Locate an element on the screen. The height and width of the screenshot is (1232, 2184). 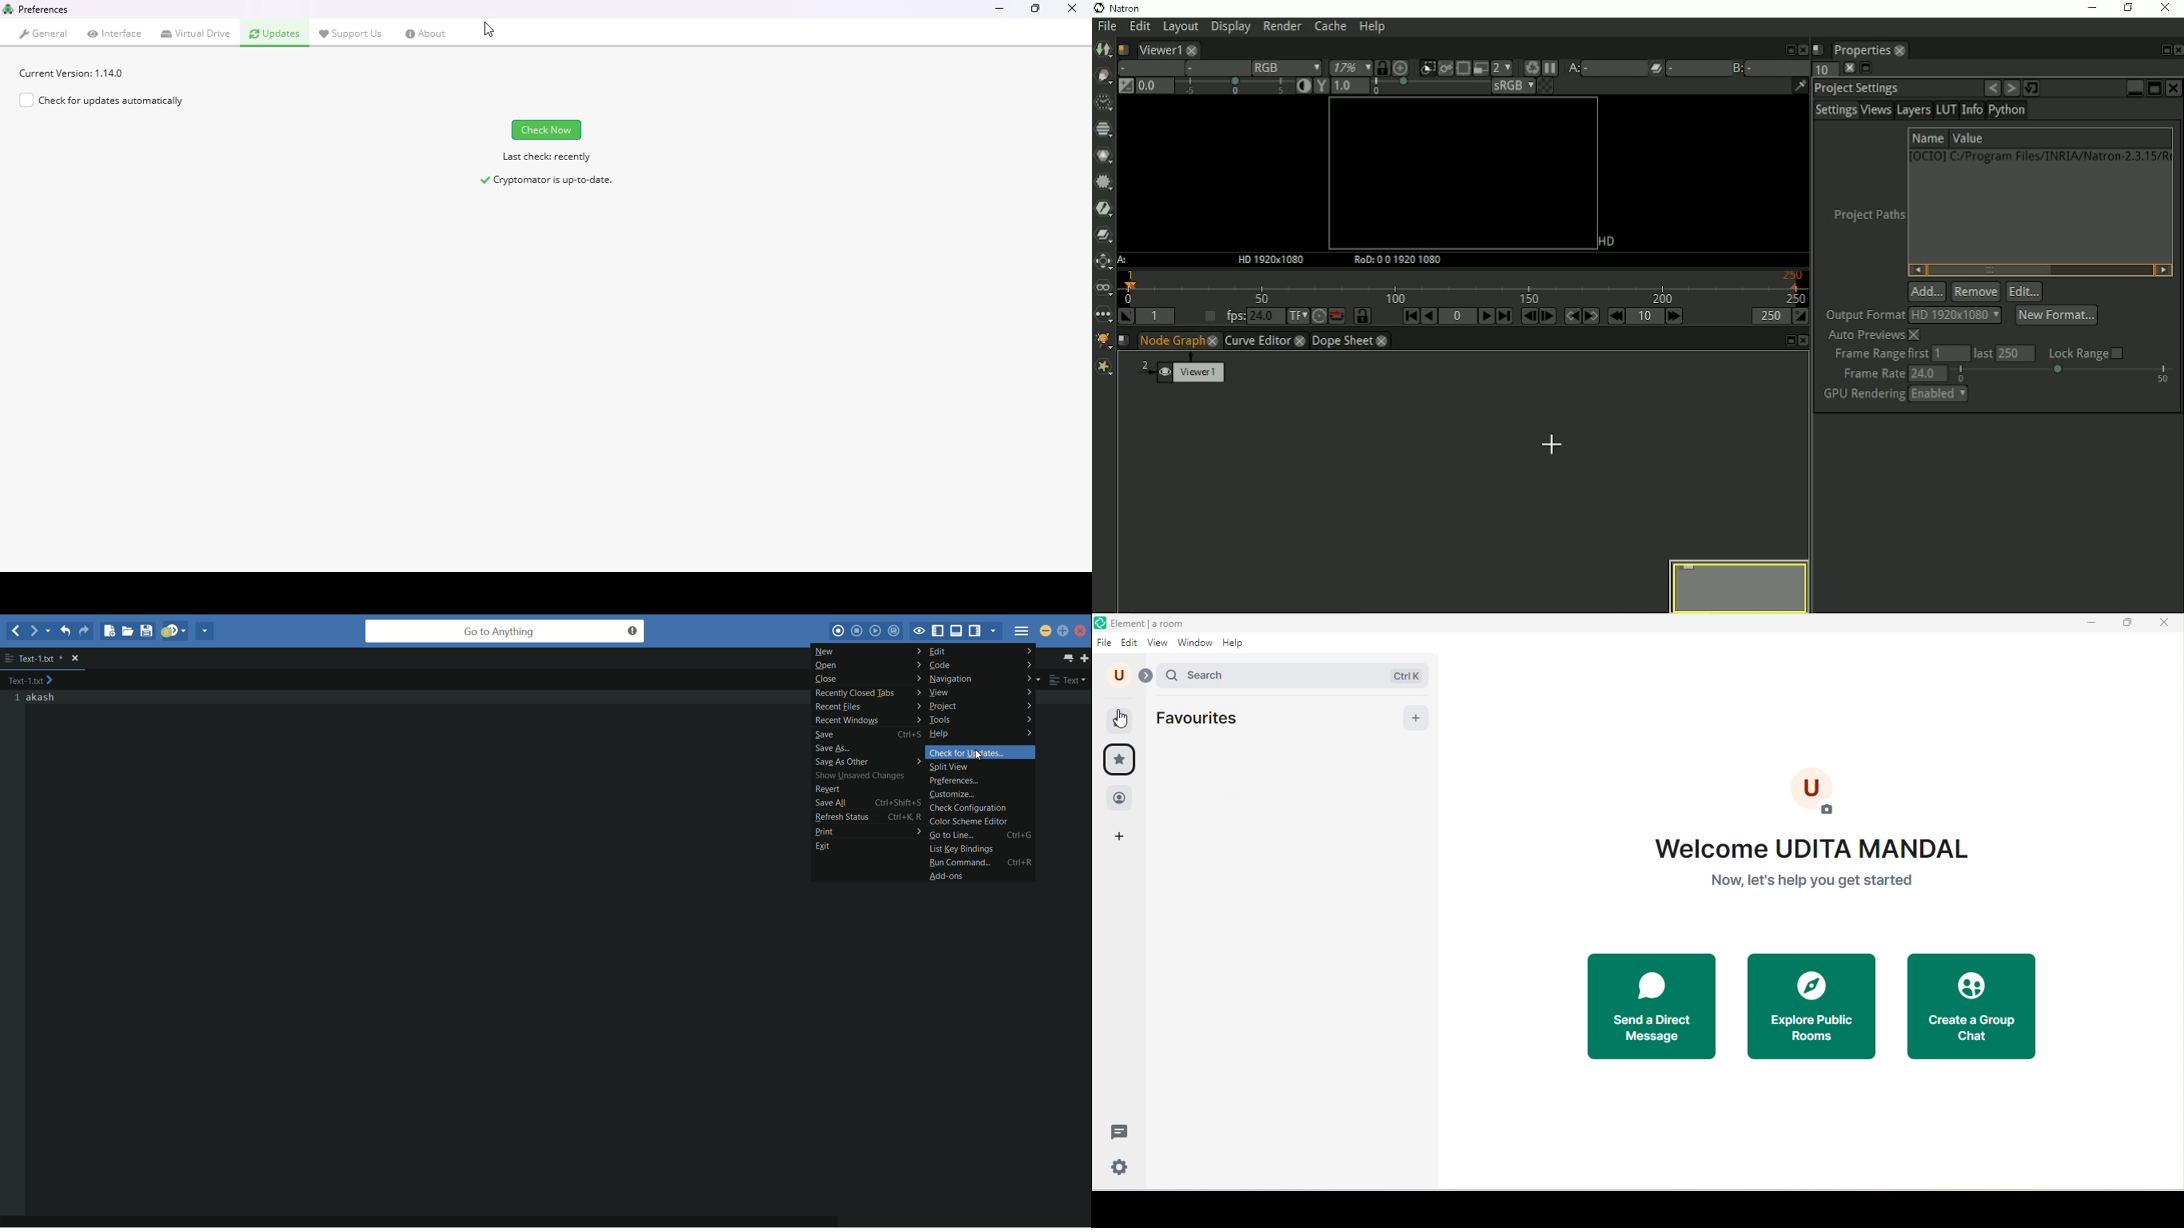
minimize is located at coordinates (1046, 631).